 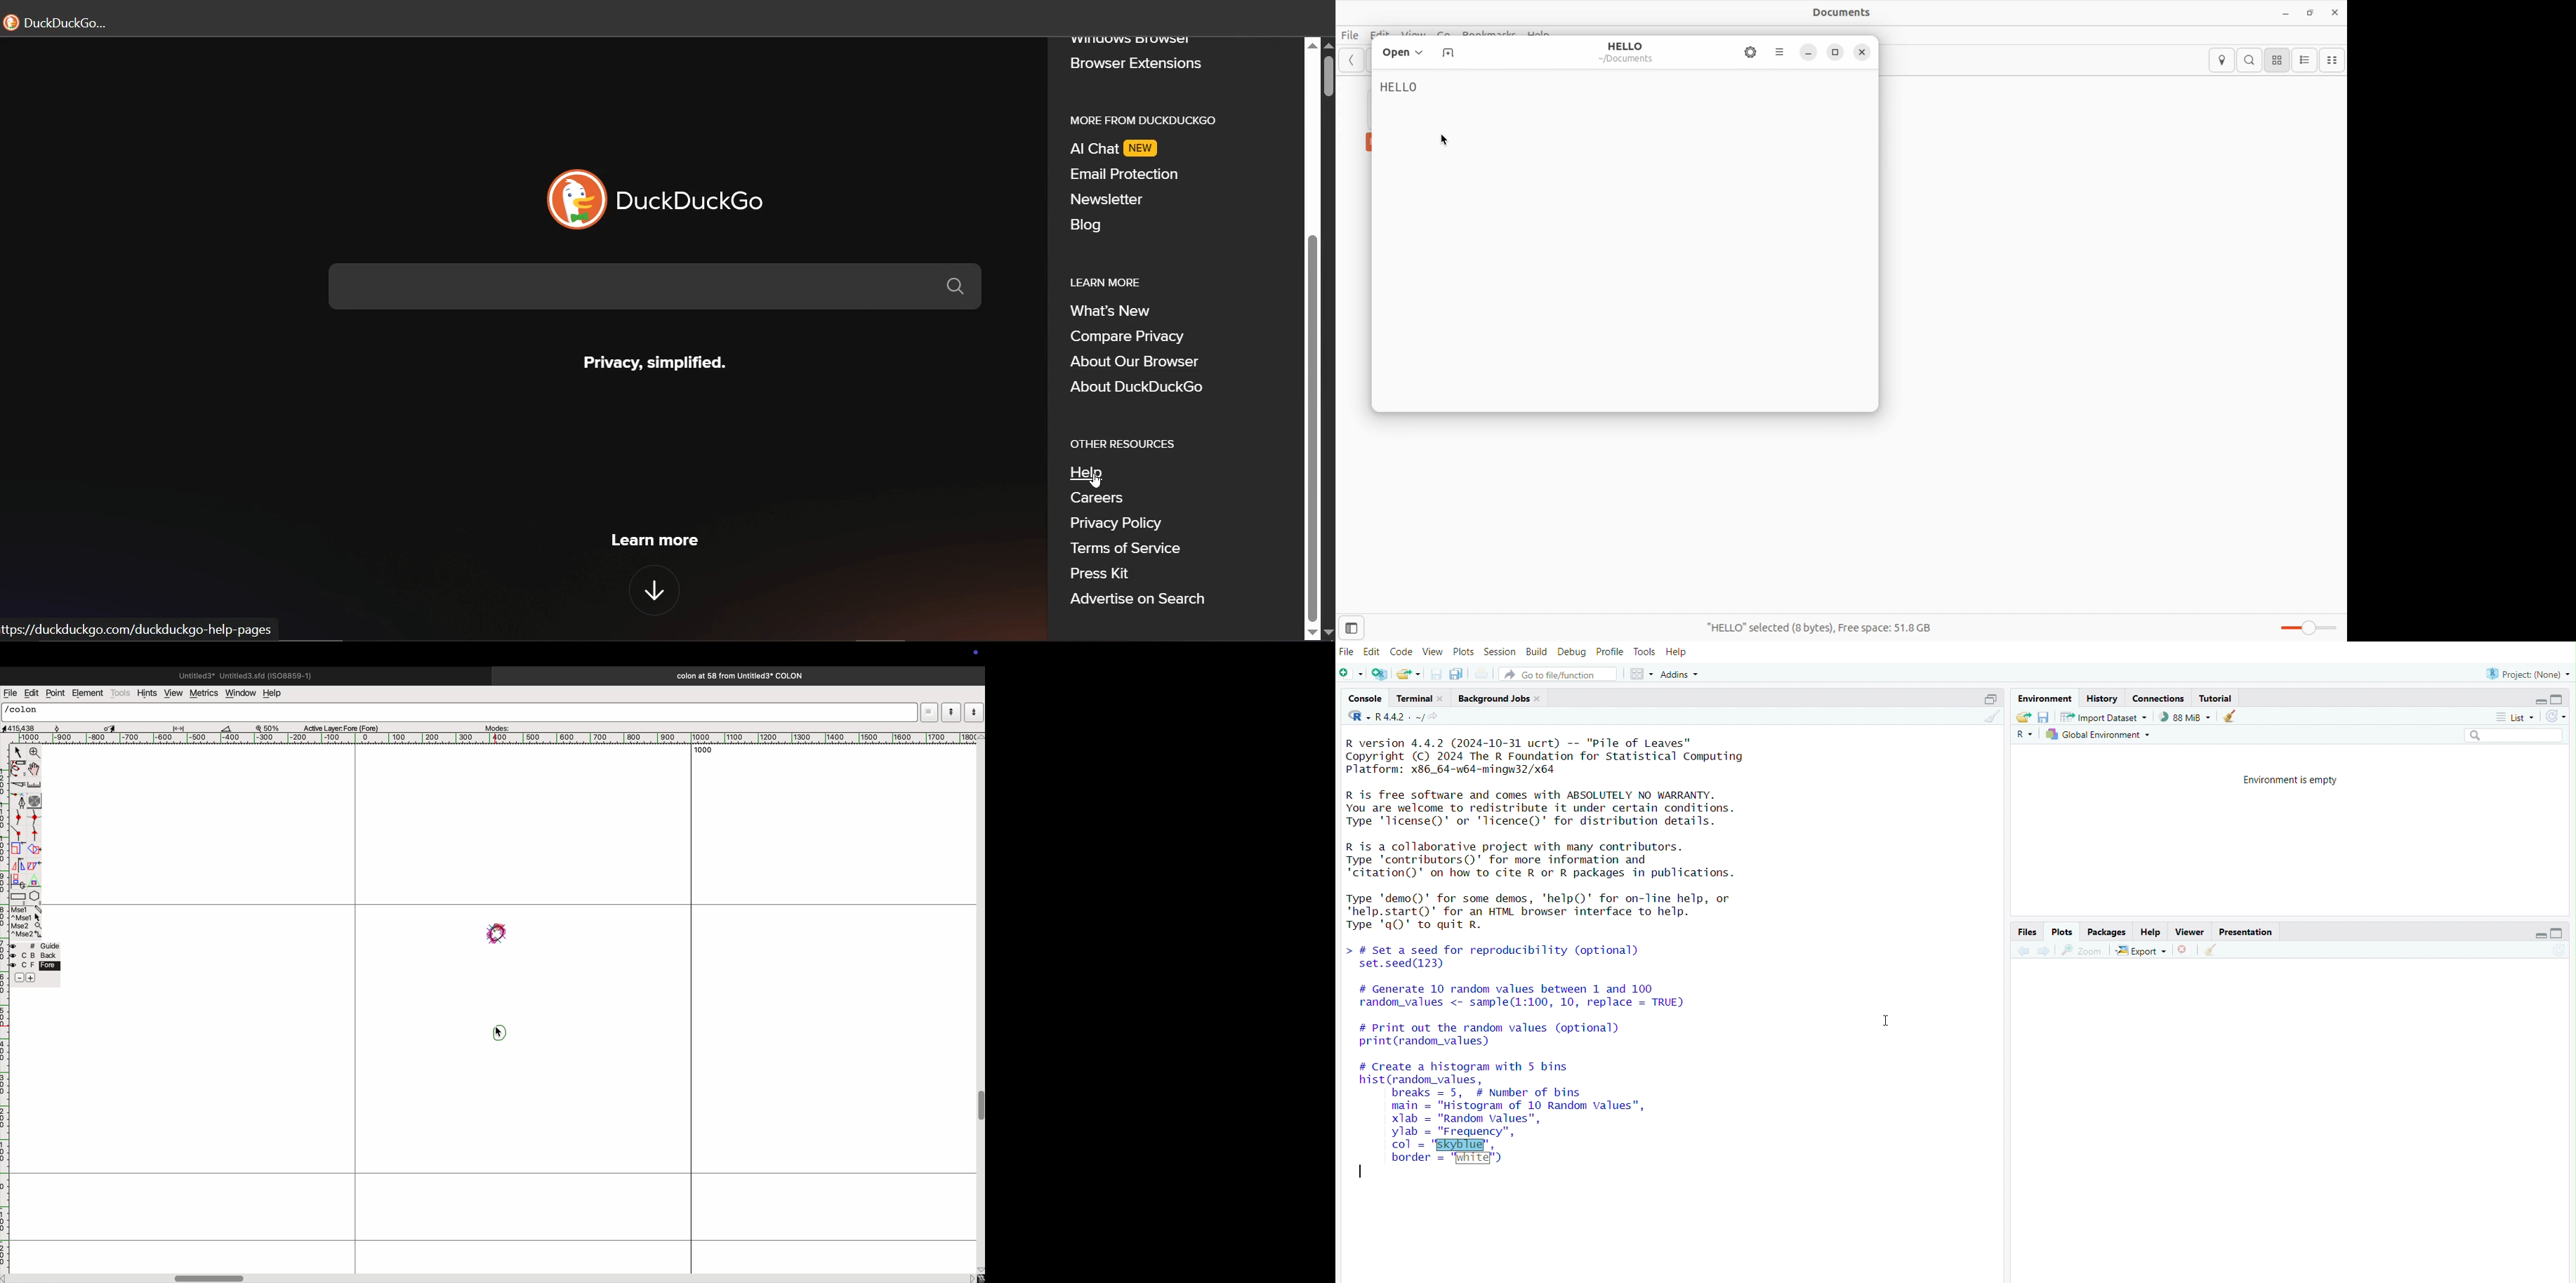 I want to click on debug, so click(x=1573, y=650).